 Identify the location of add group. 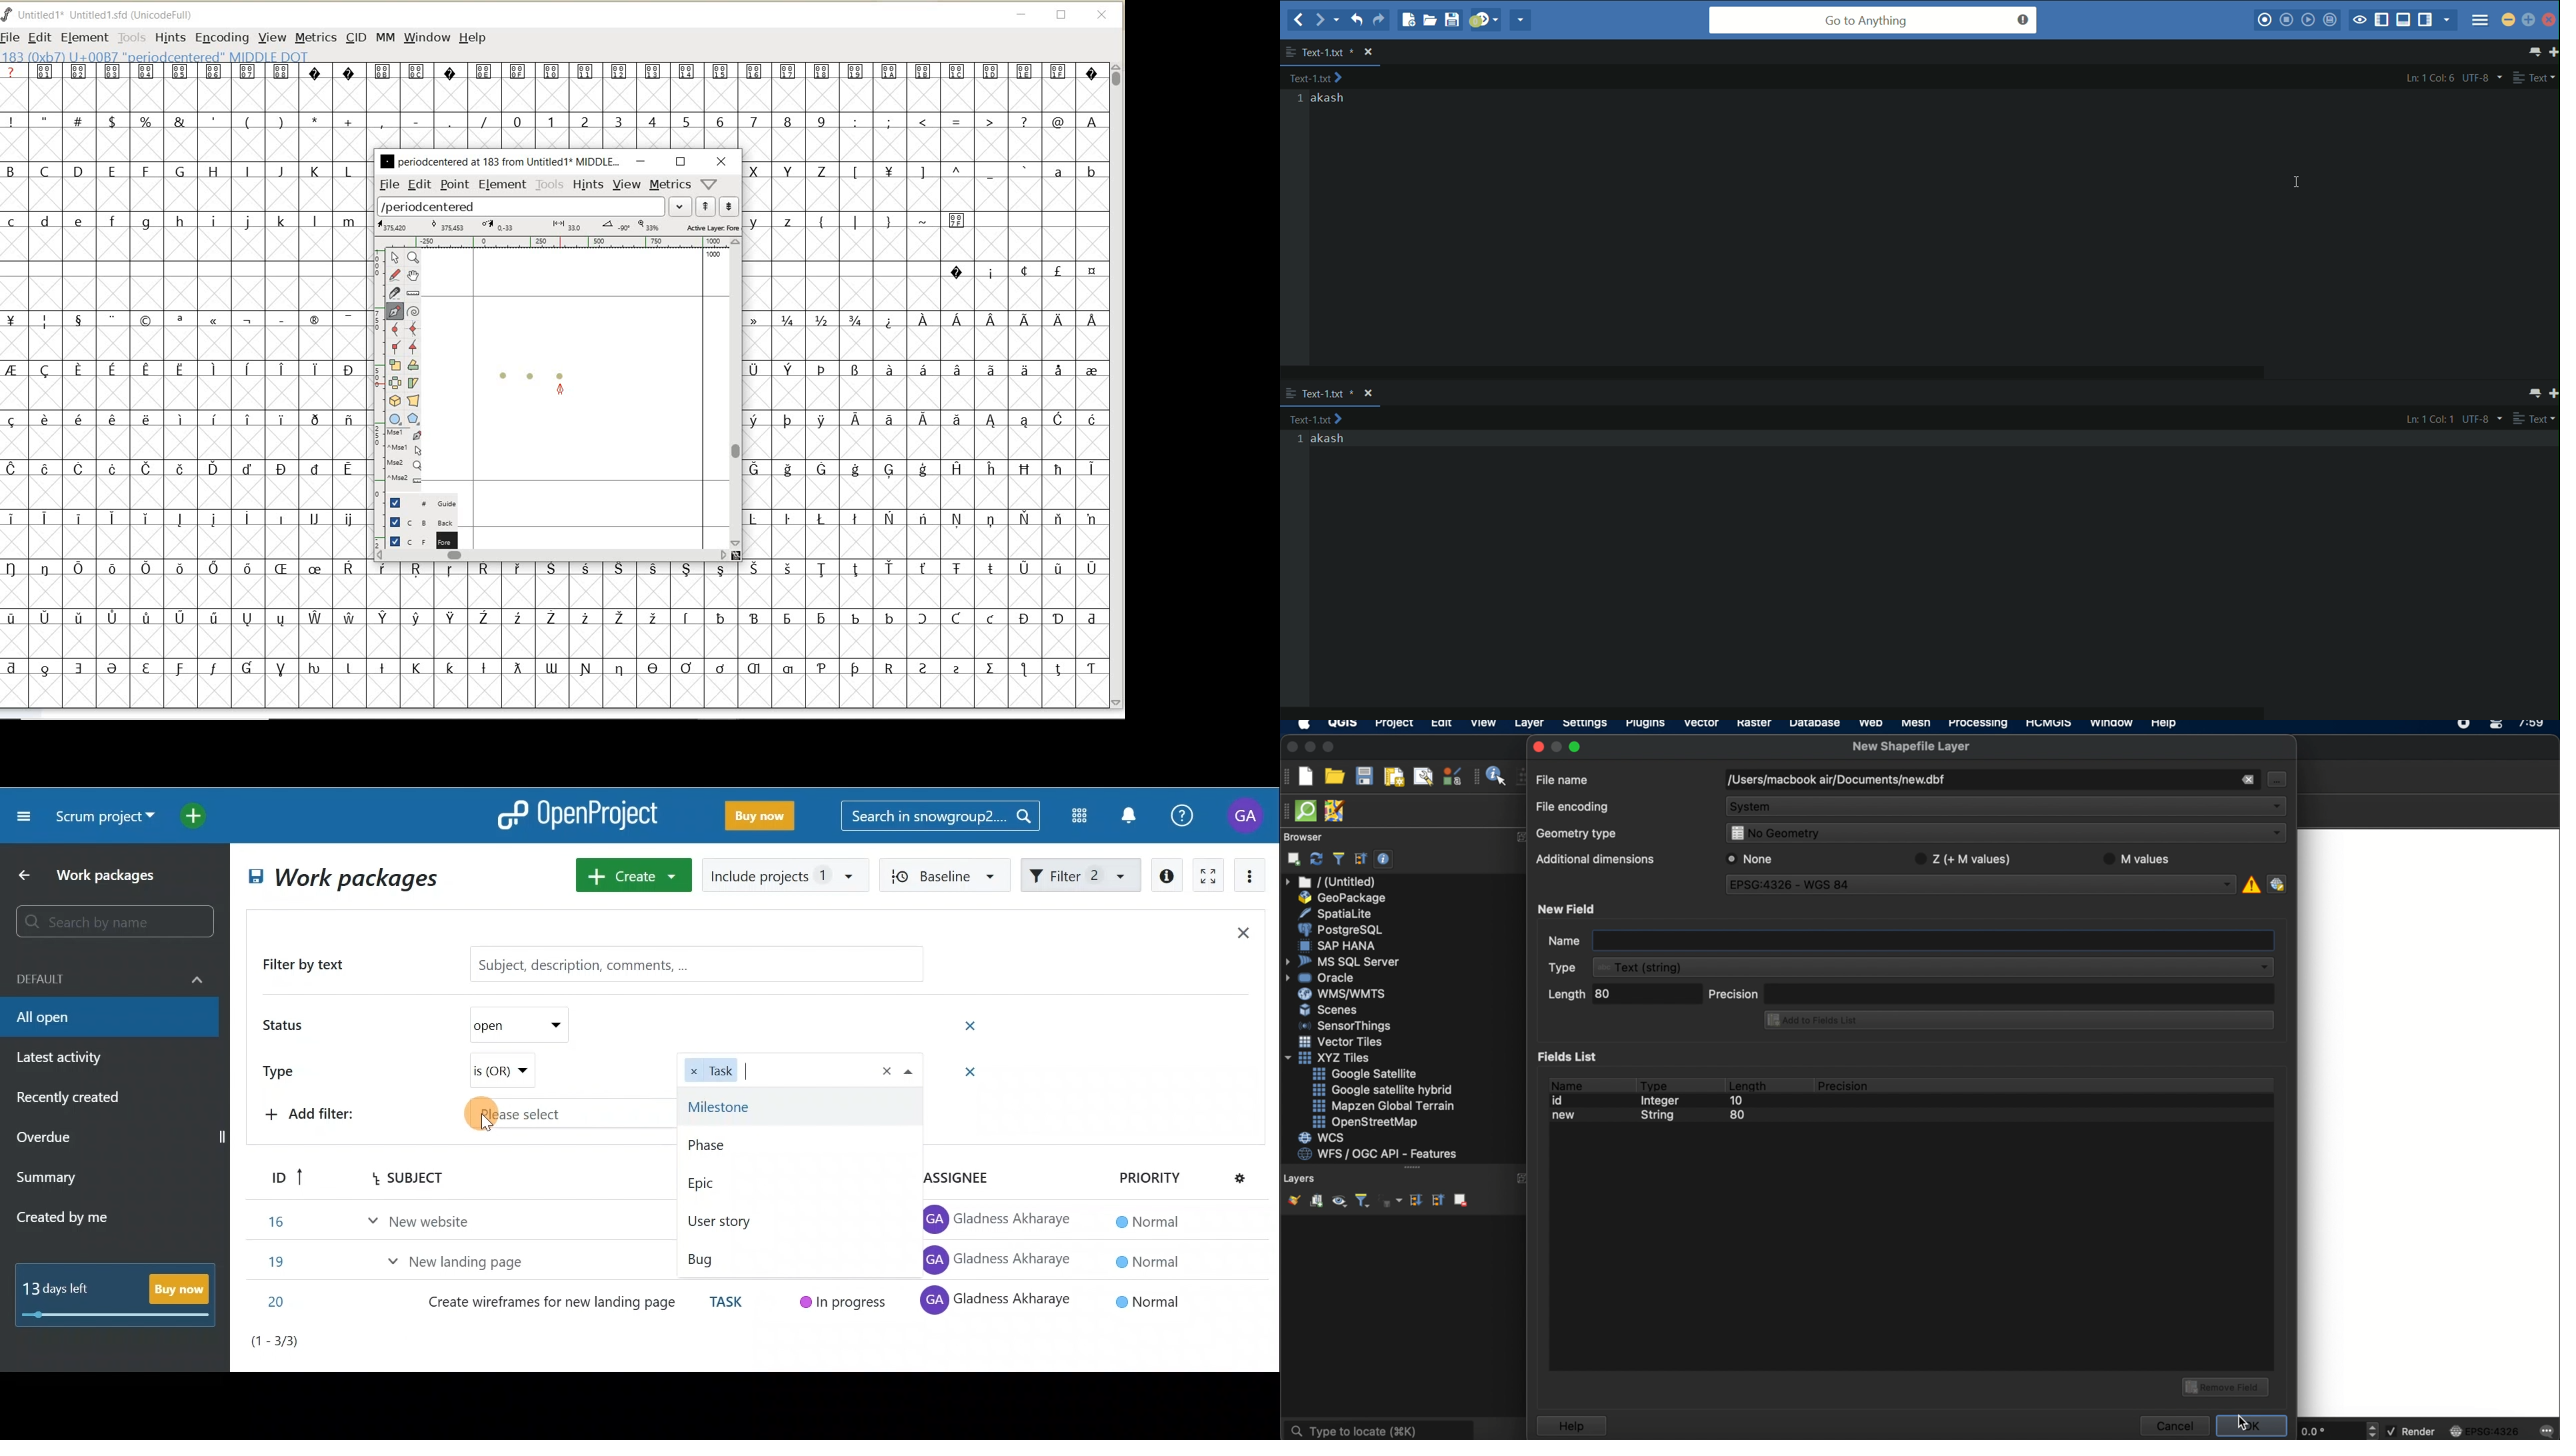
(1316, 1201).